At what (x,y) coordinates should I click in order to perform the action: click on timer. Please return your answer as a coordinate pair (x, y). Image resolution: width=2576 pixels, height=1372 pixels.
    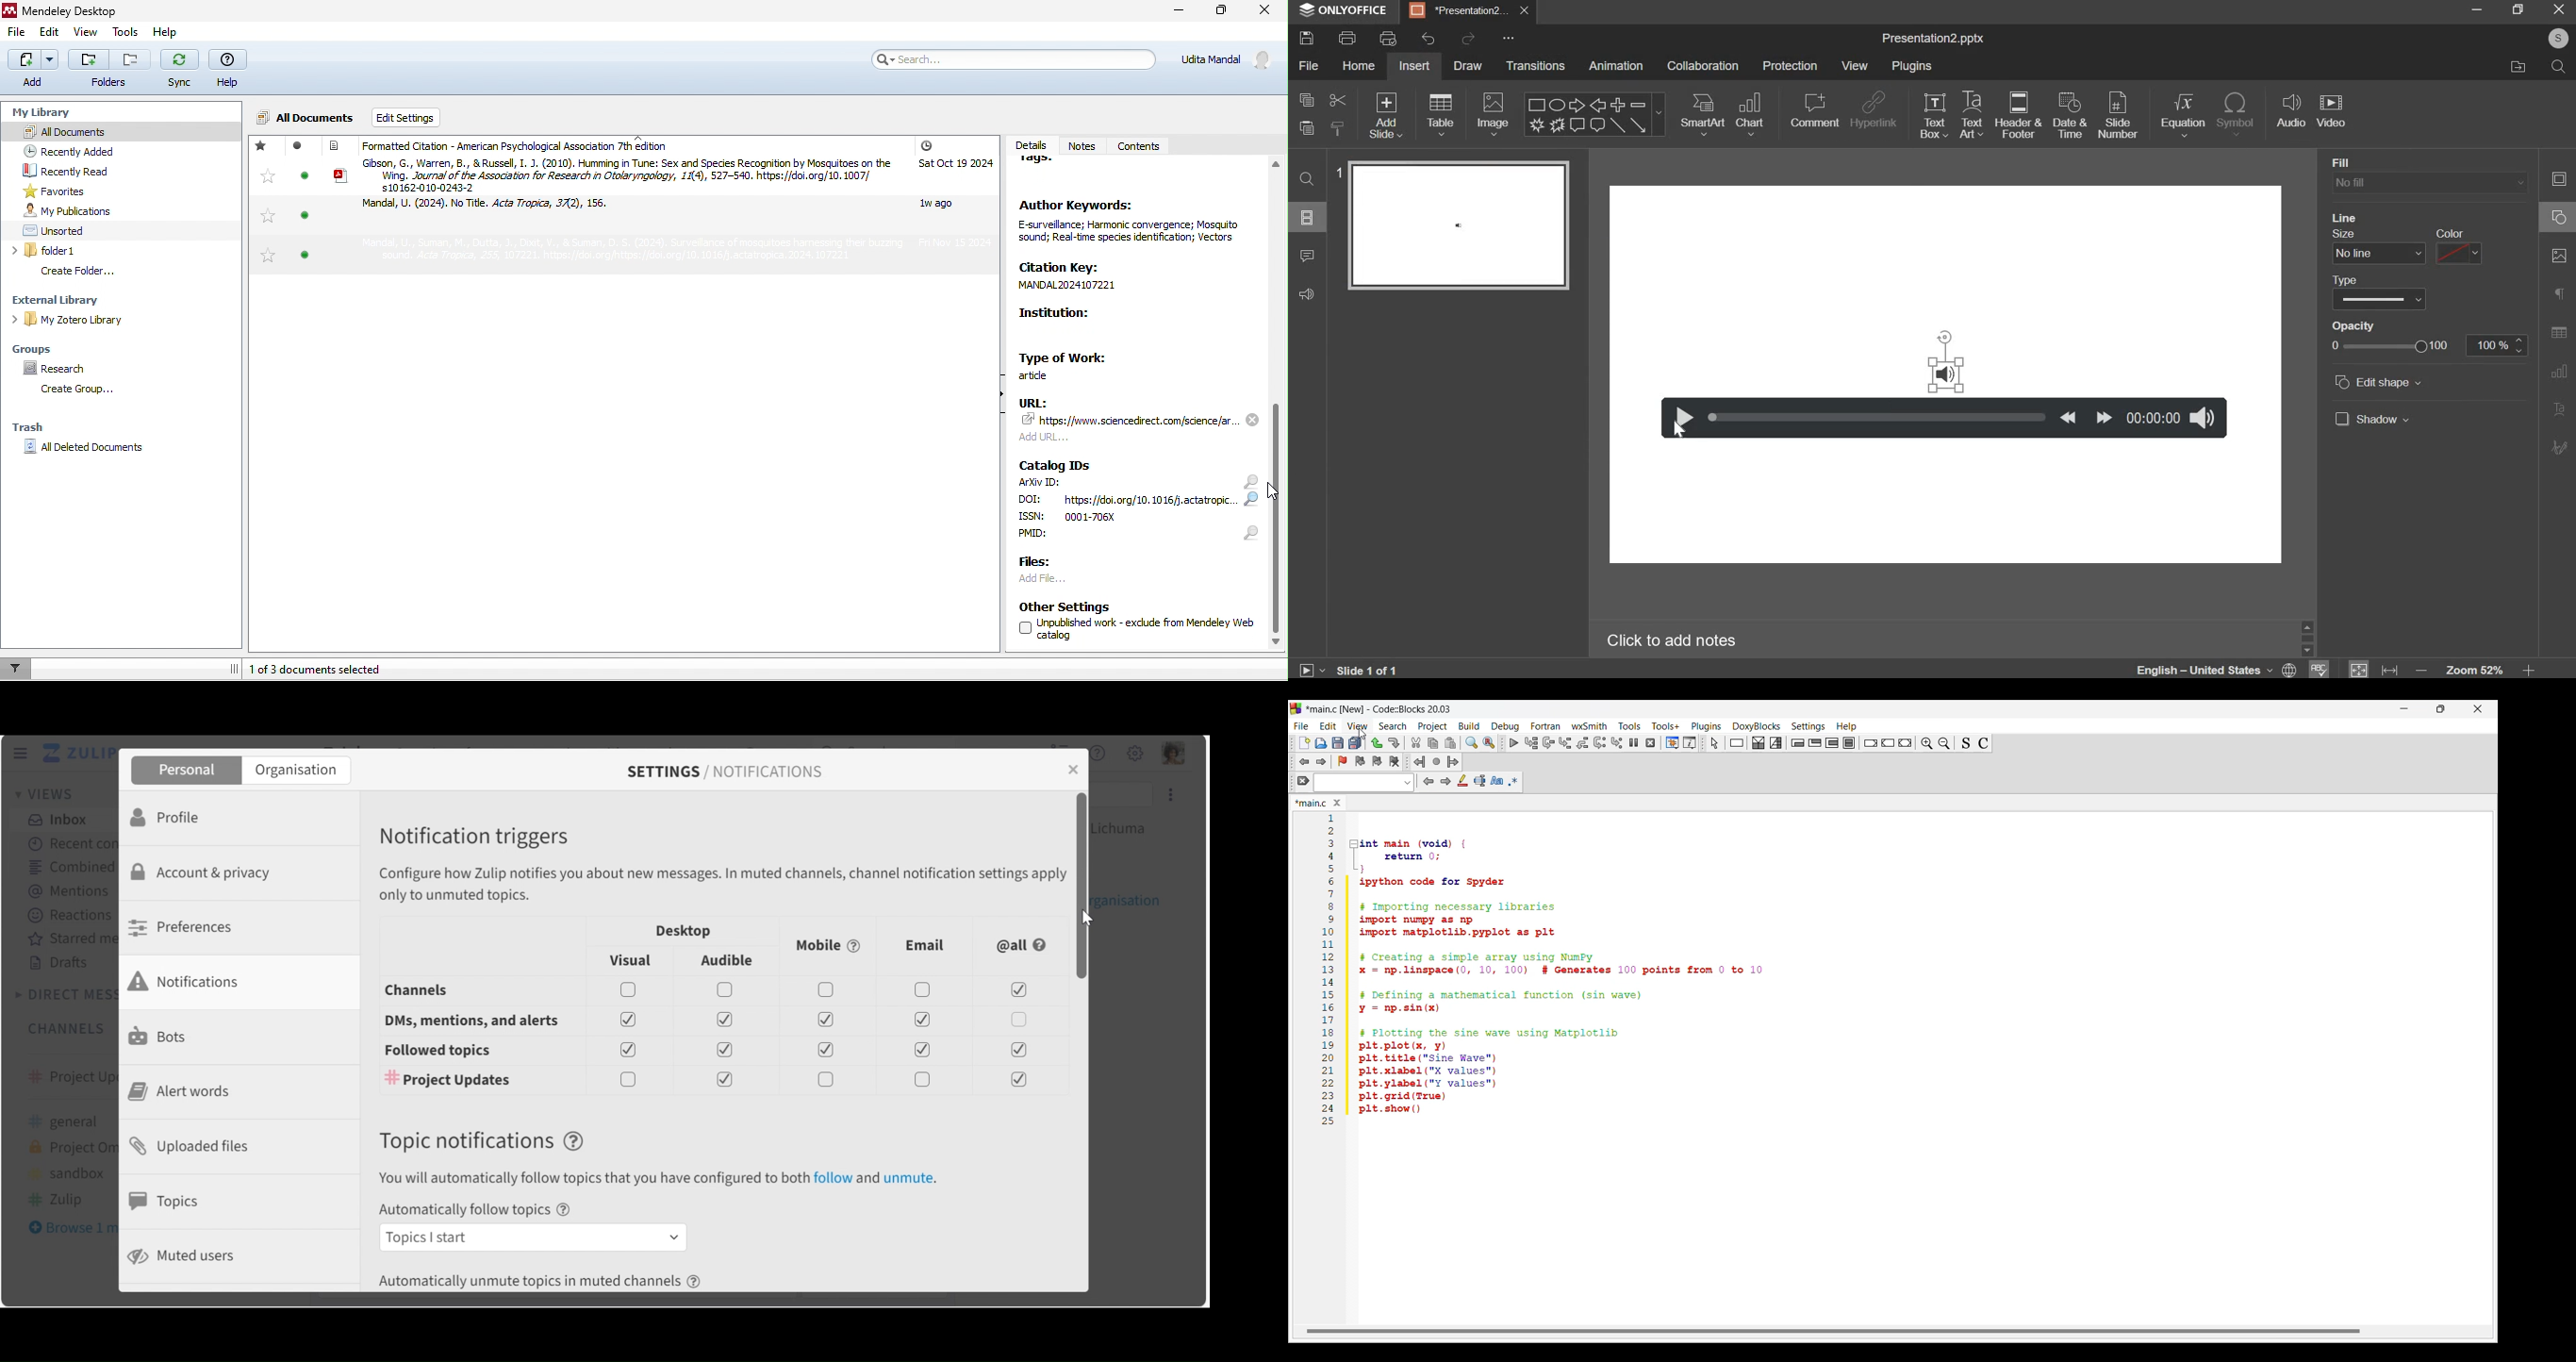
    Looking at the image, I should click on (2154, 417).